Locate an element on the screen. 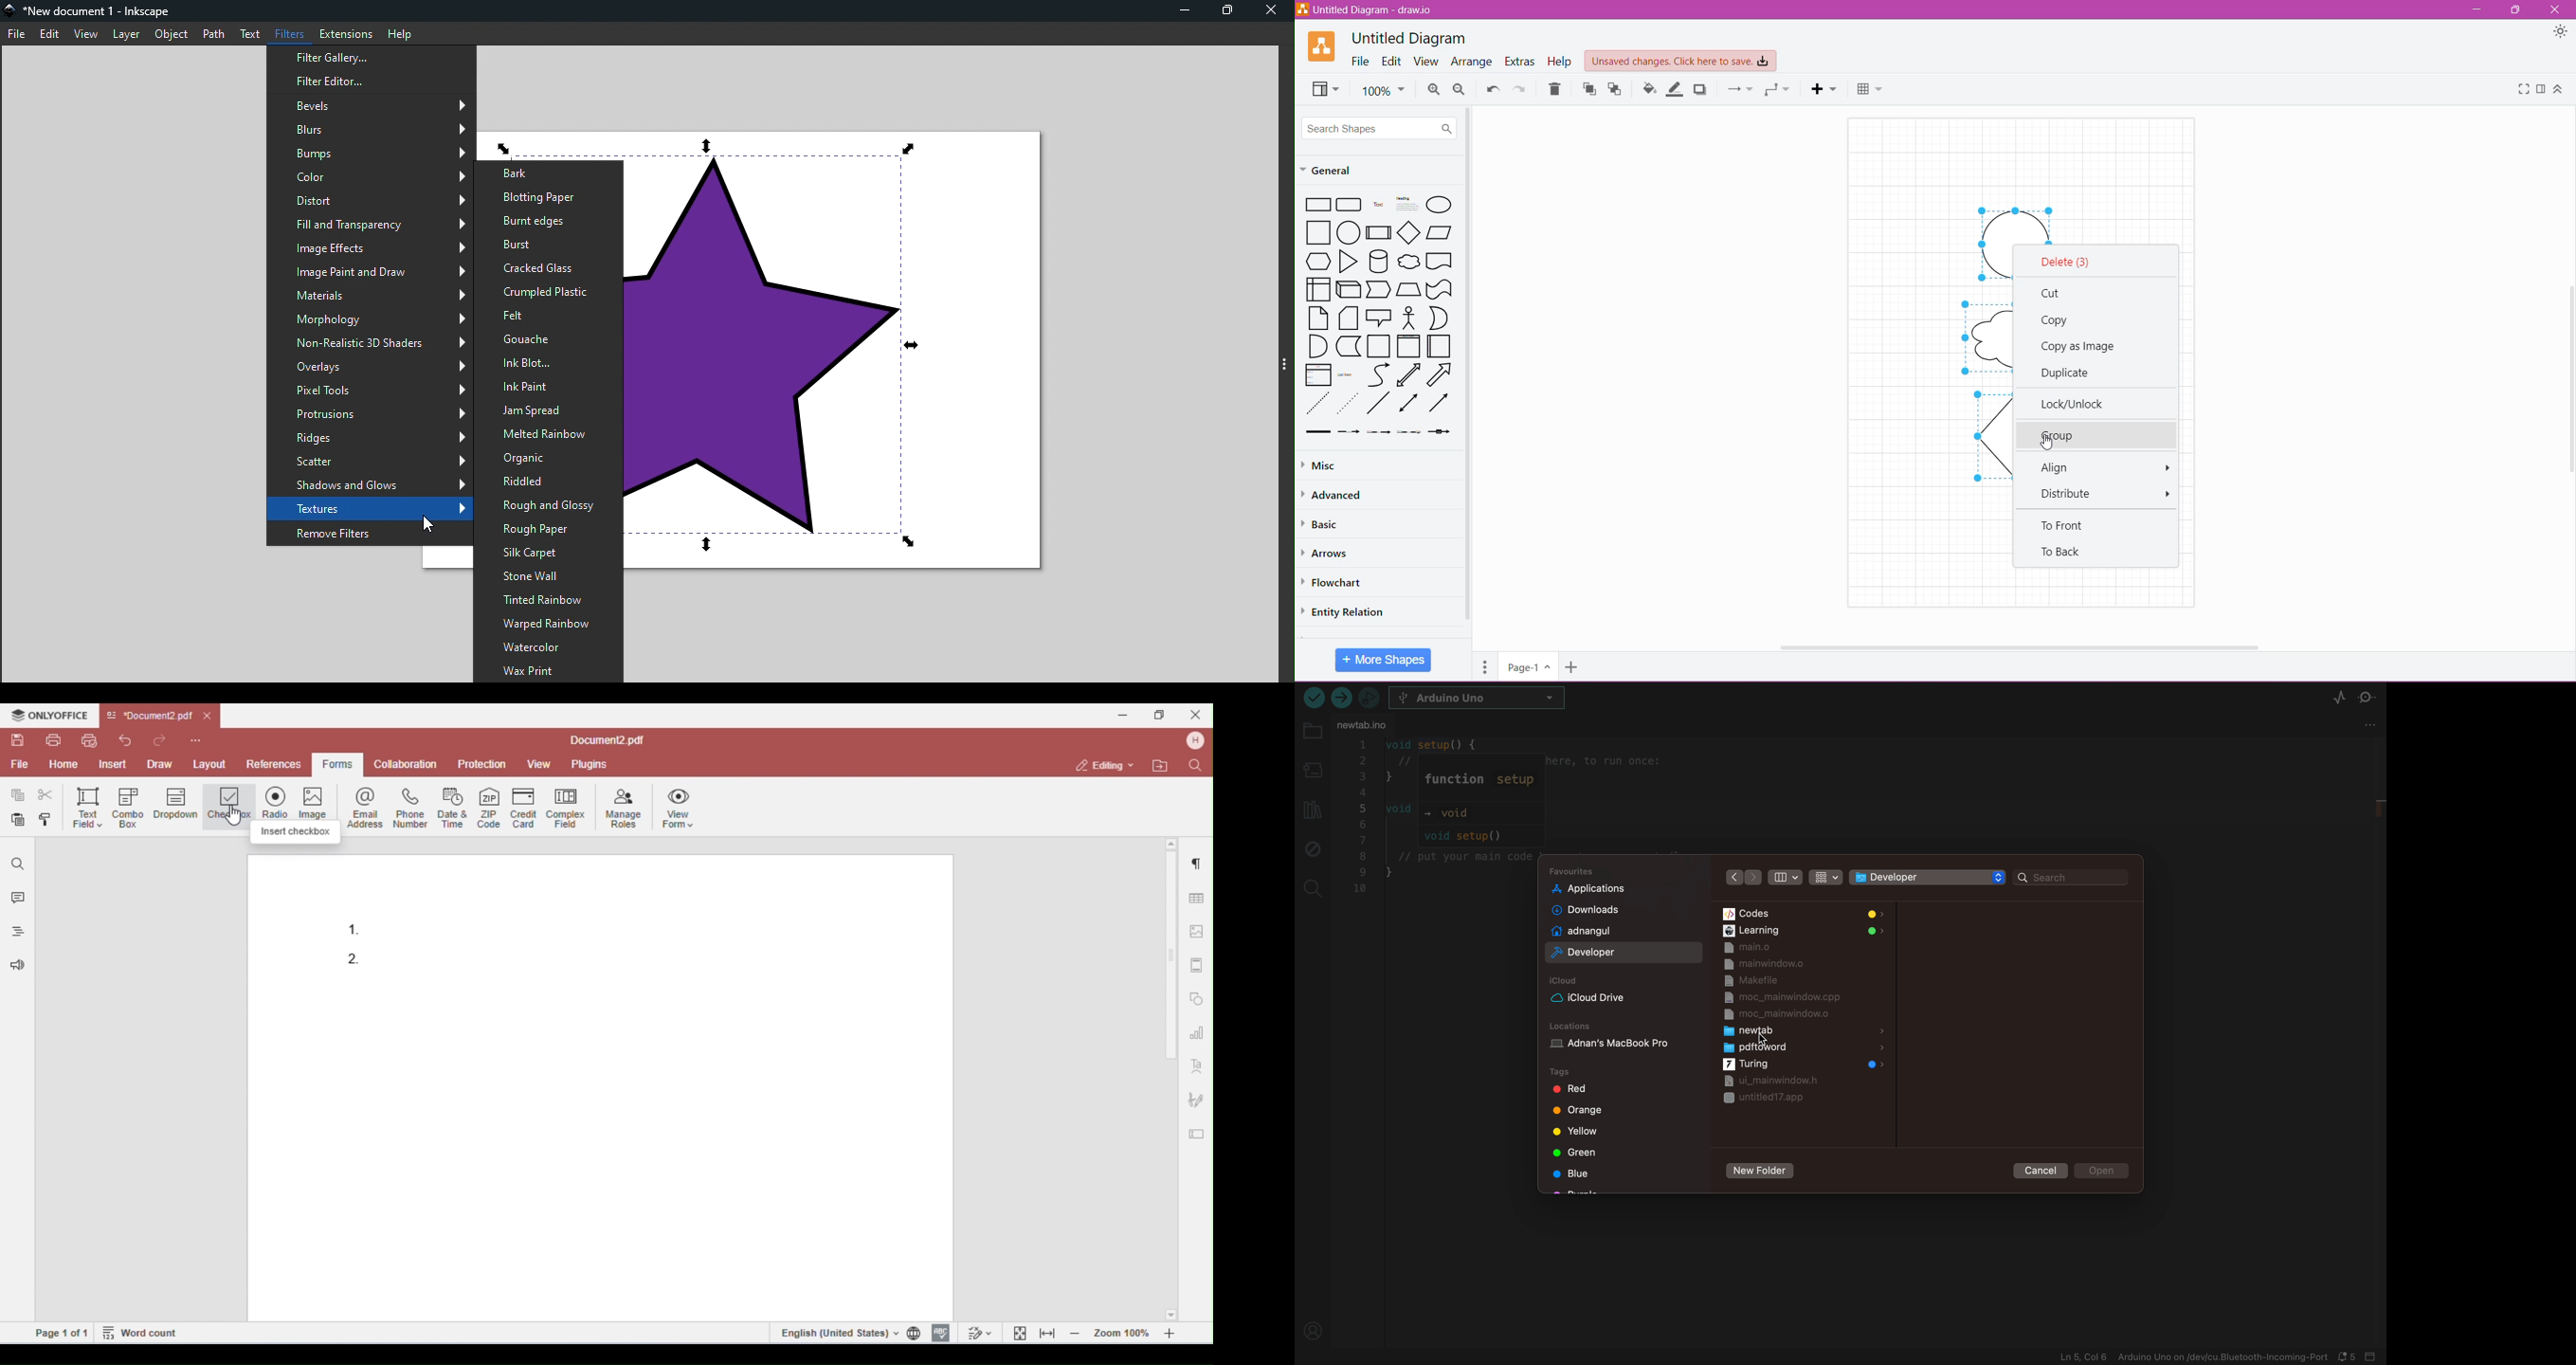 The image size is (2576, 1372). Untitled Diagram is located at coordinates (1409, 38).